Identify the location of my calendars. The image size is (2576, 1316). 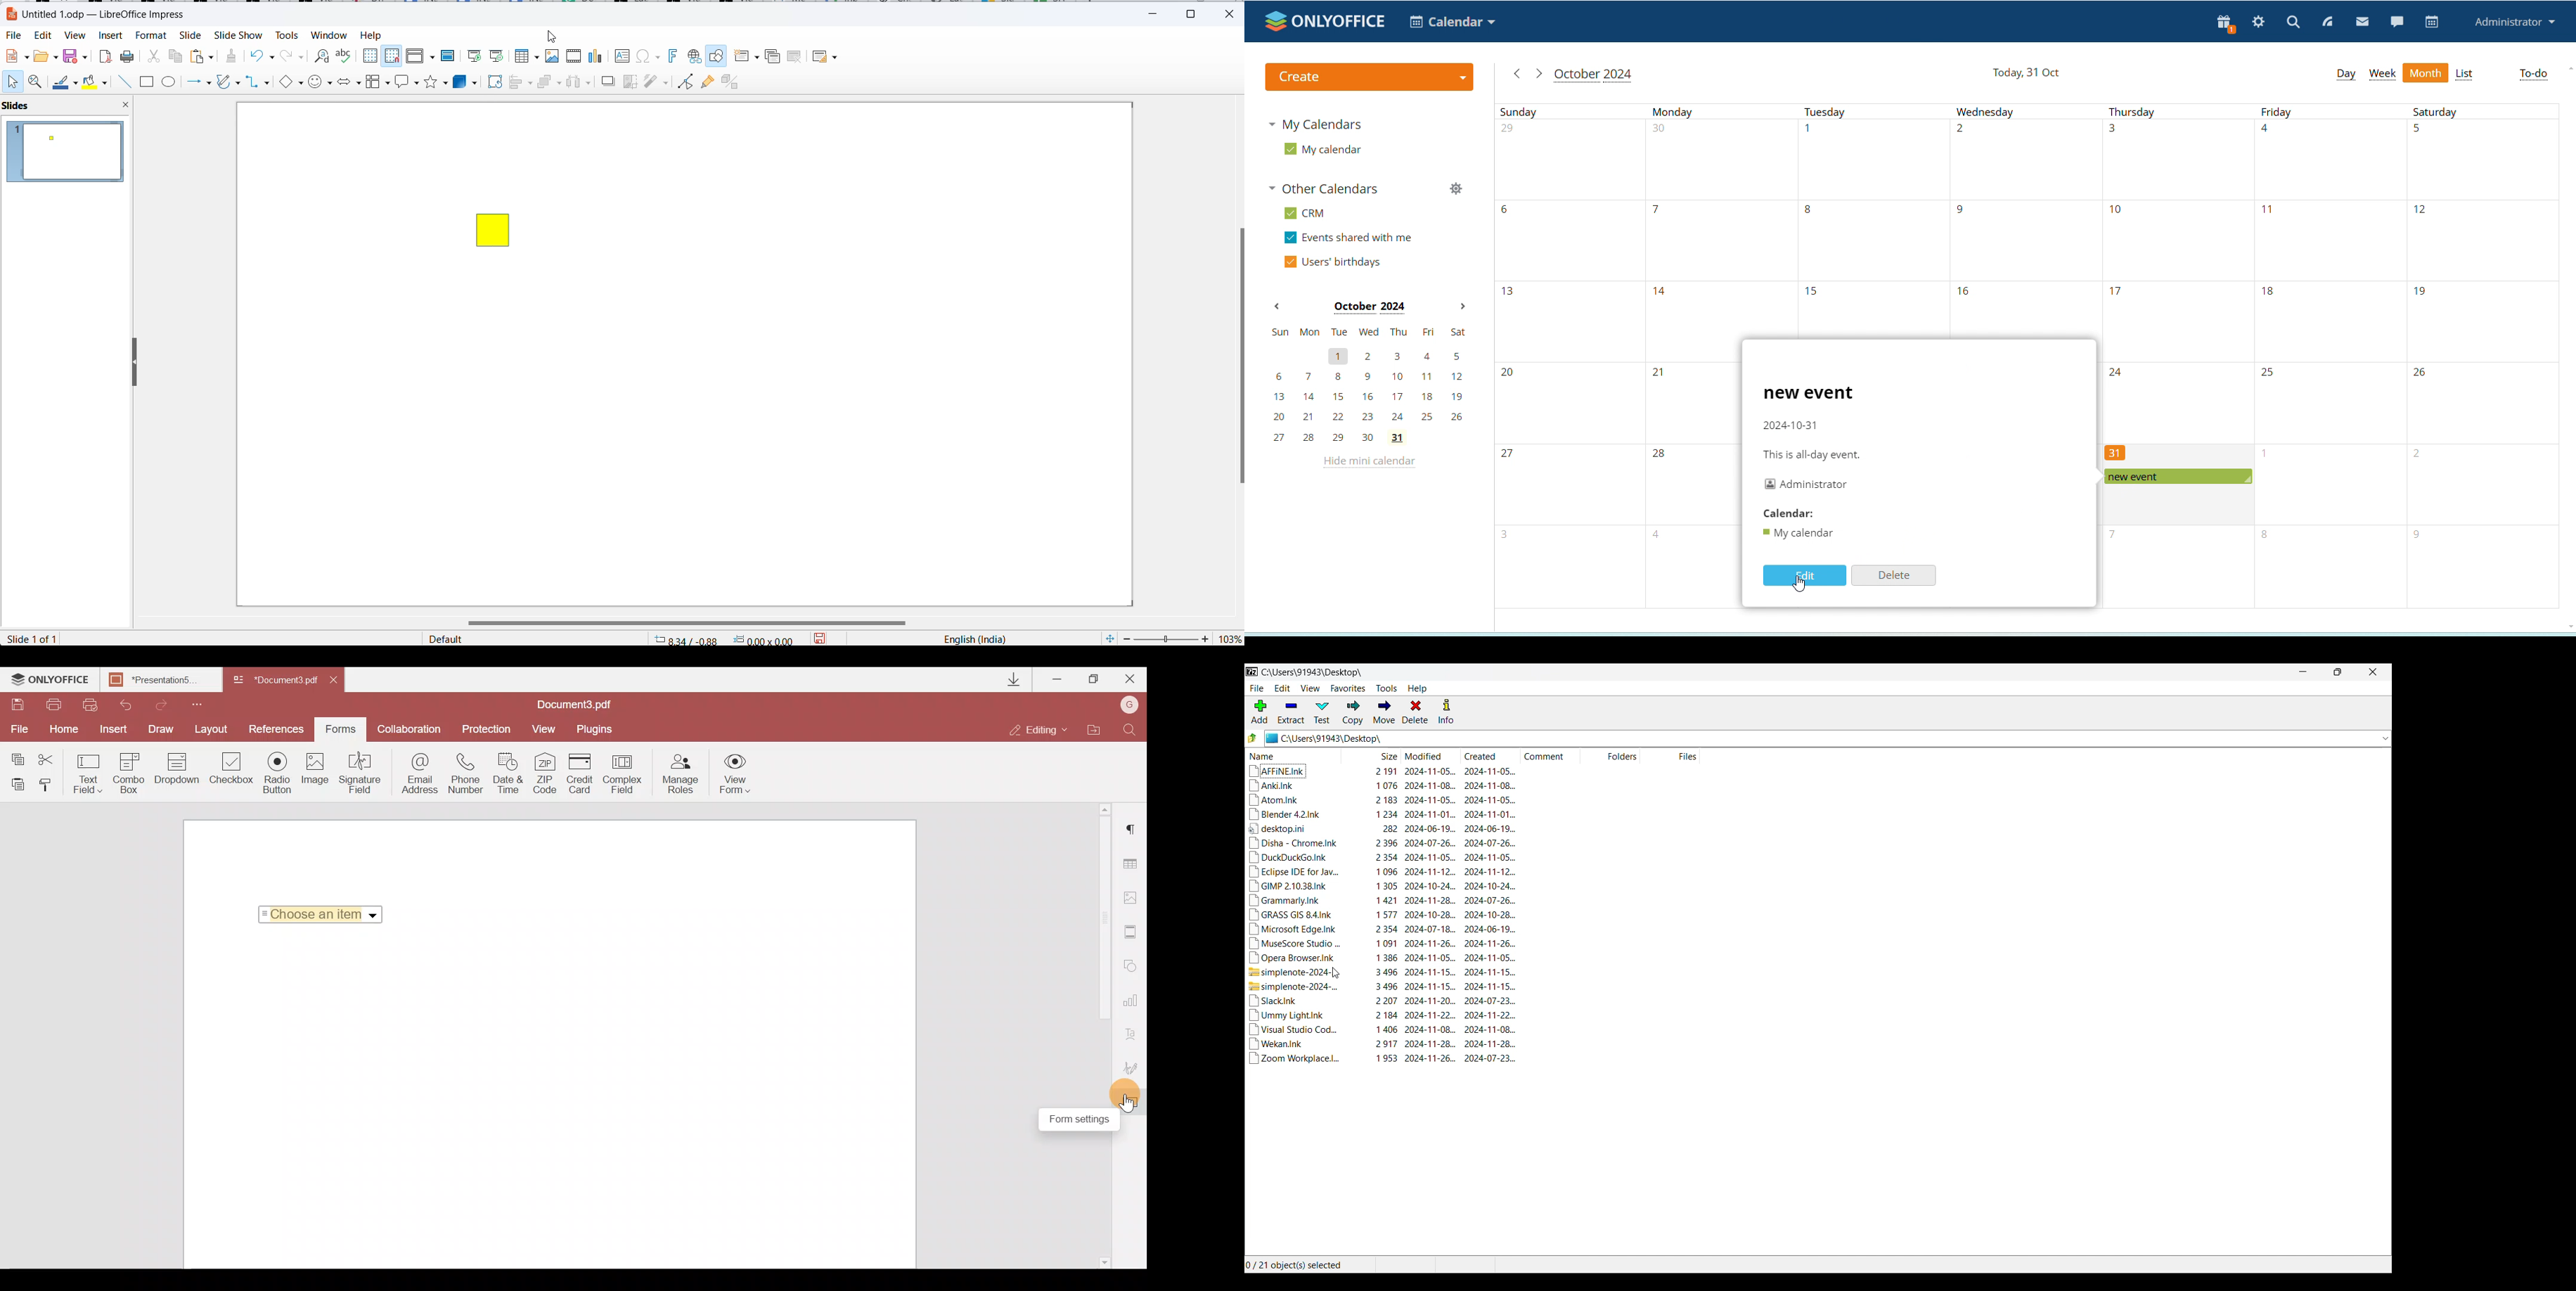
(1318, 123).